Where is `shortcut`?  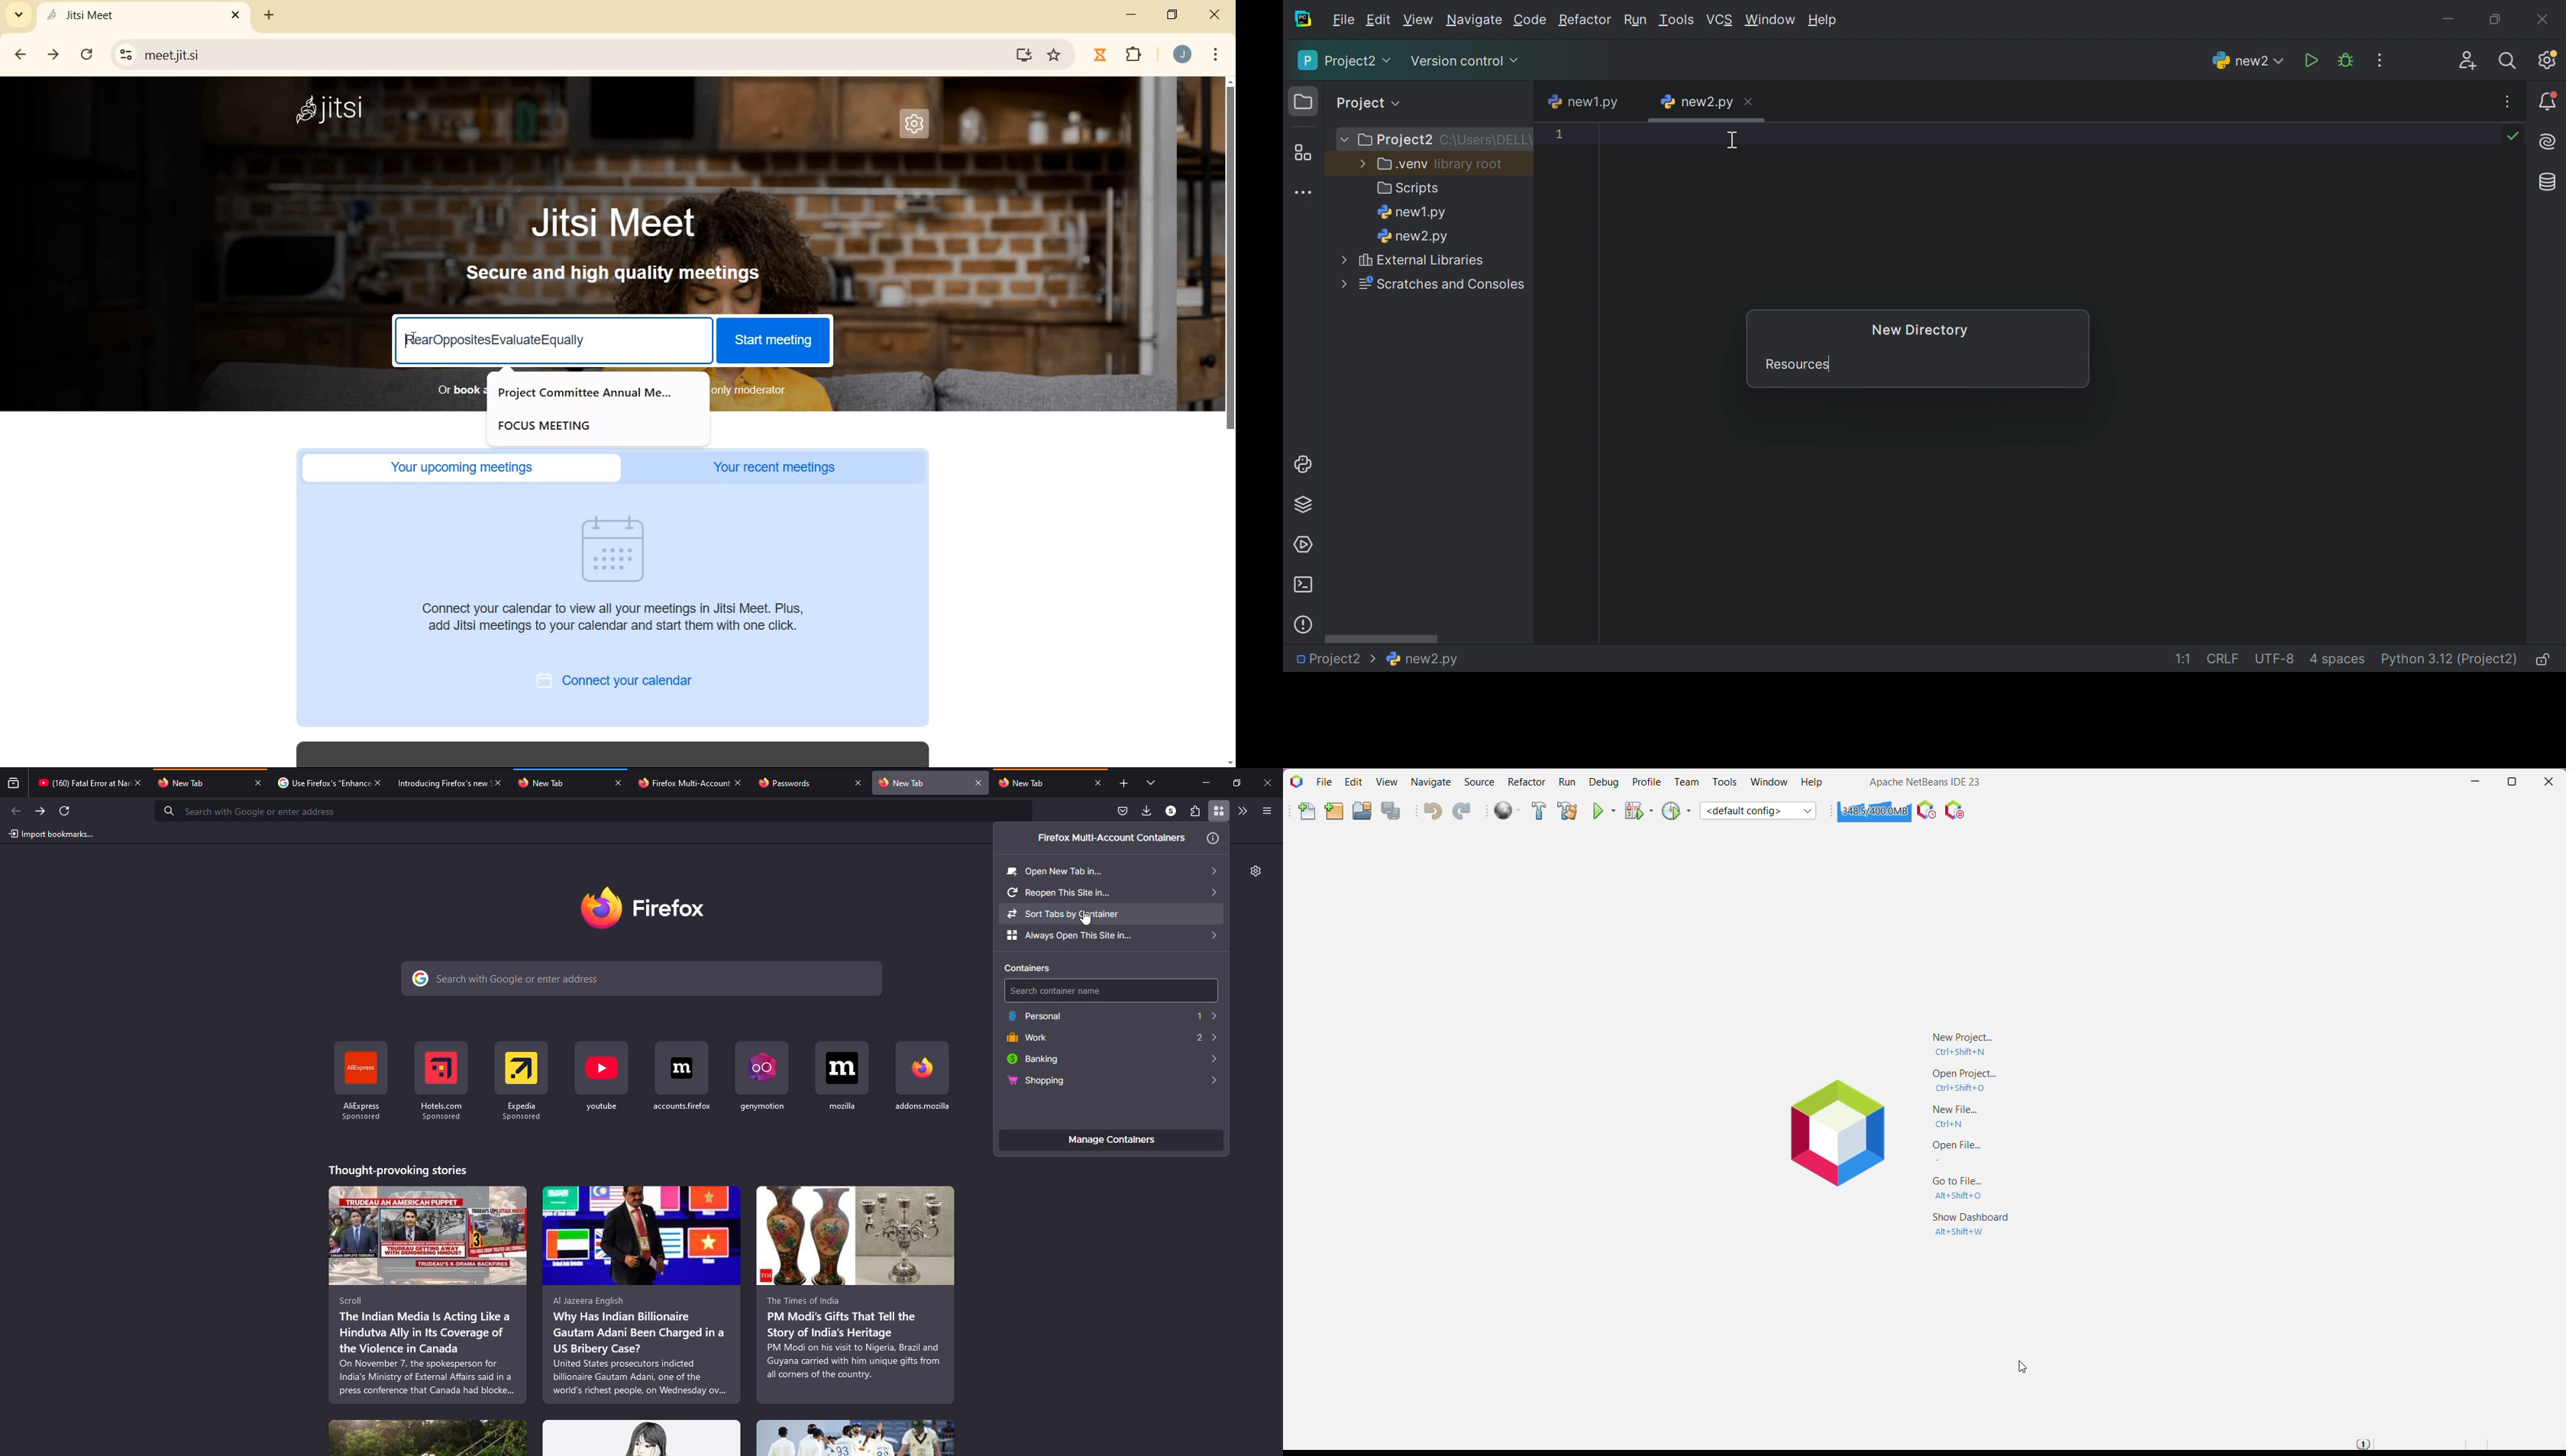
shortcut is located at coordinates (442, 1079).